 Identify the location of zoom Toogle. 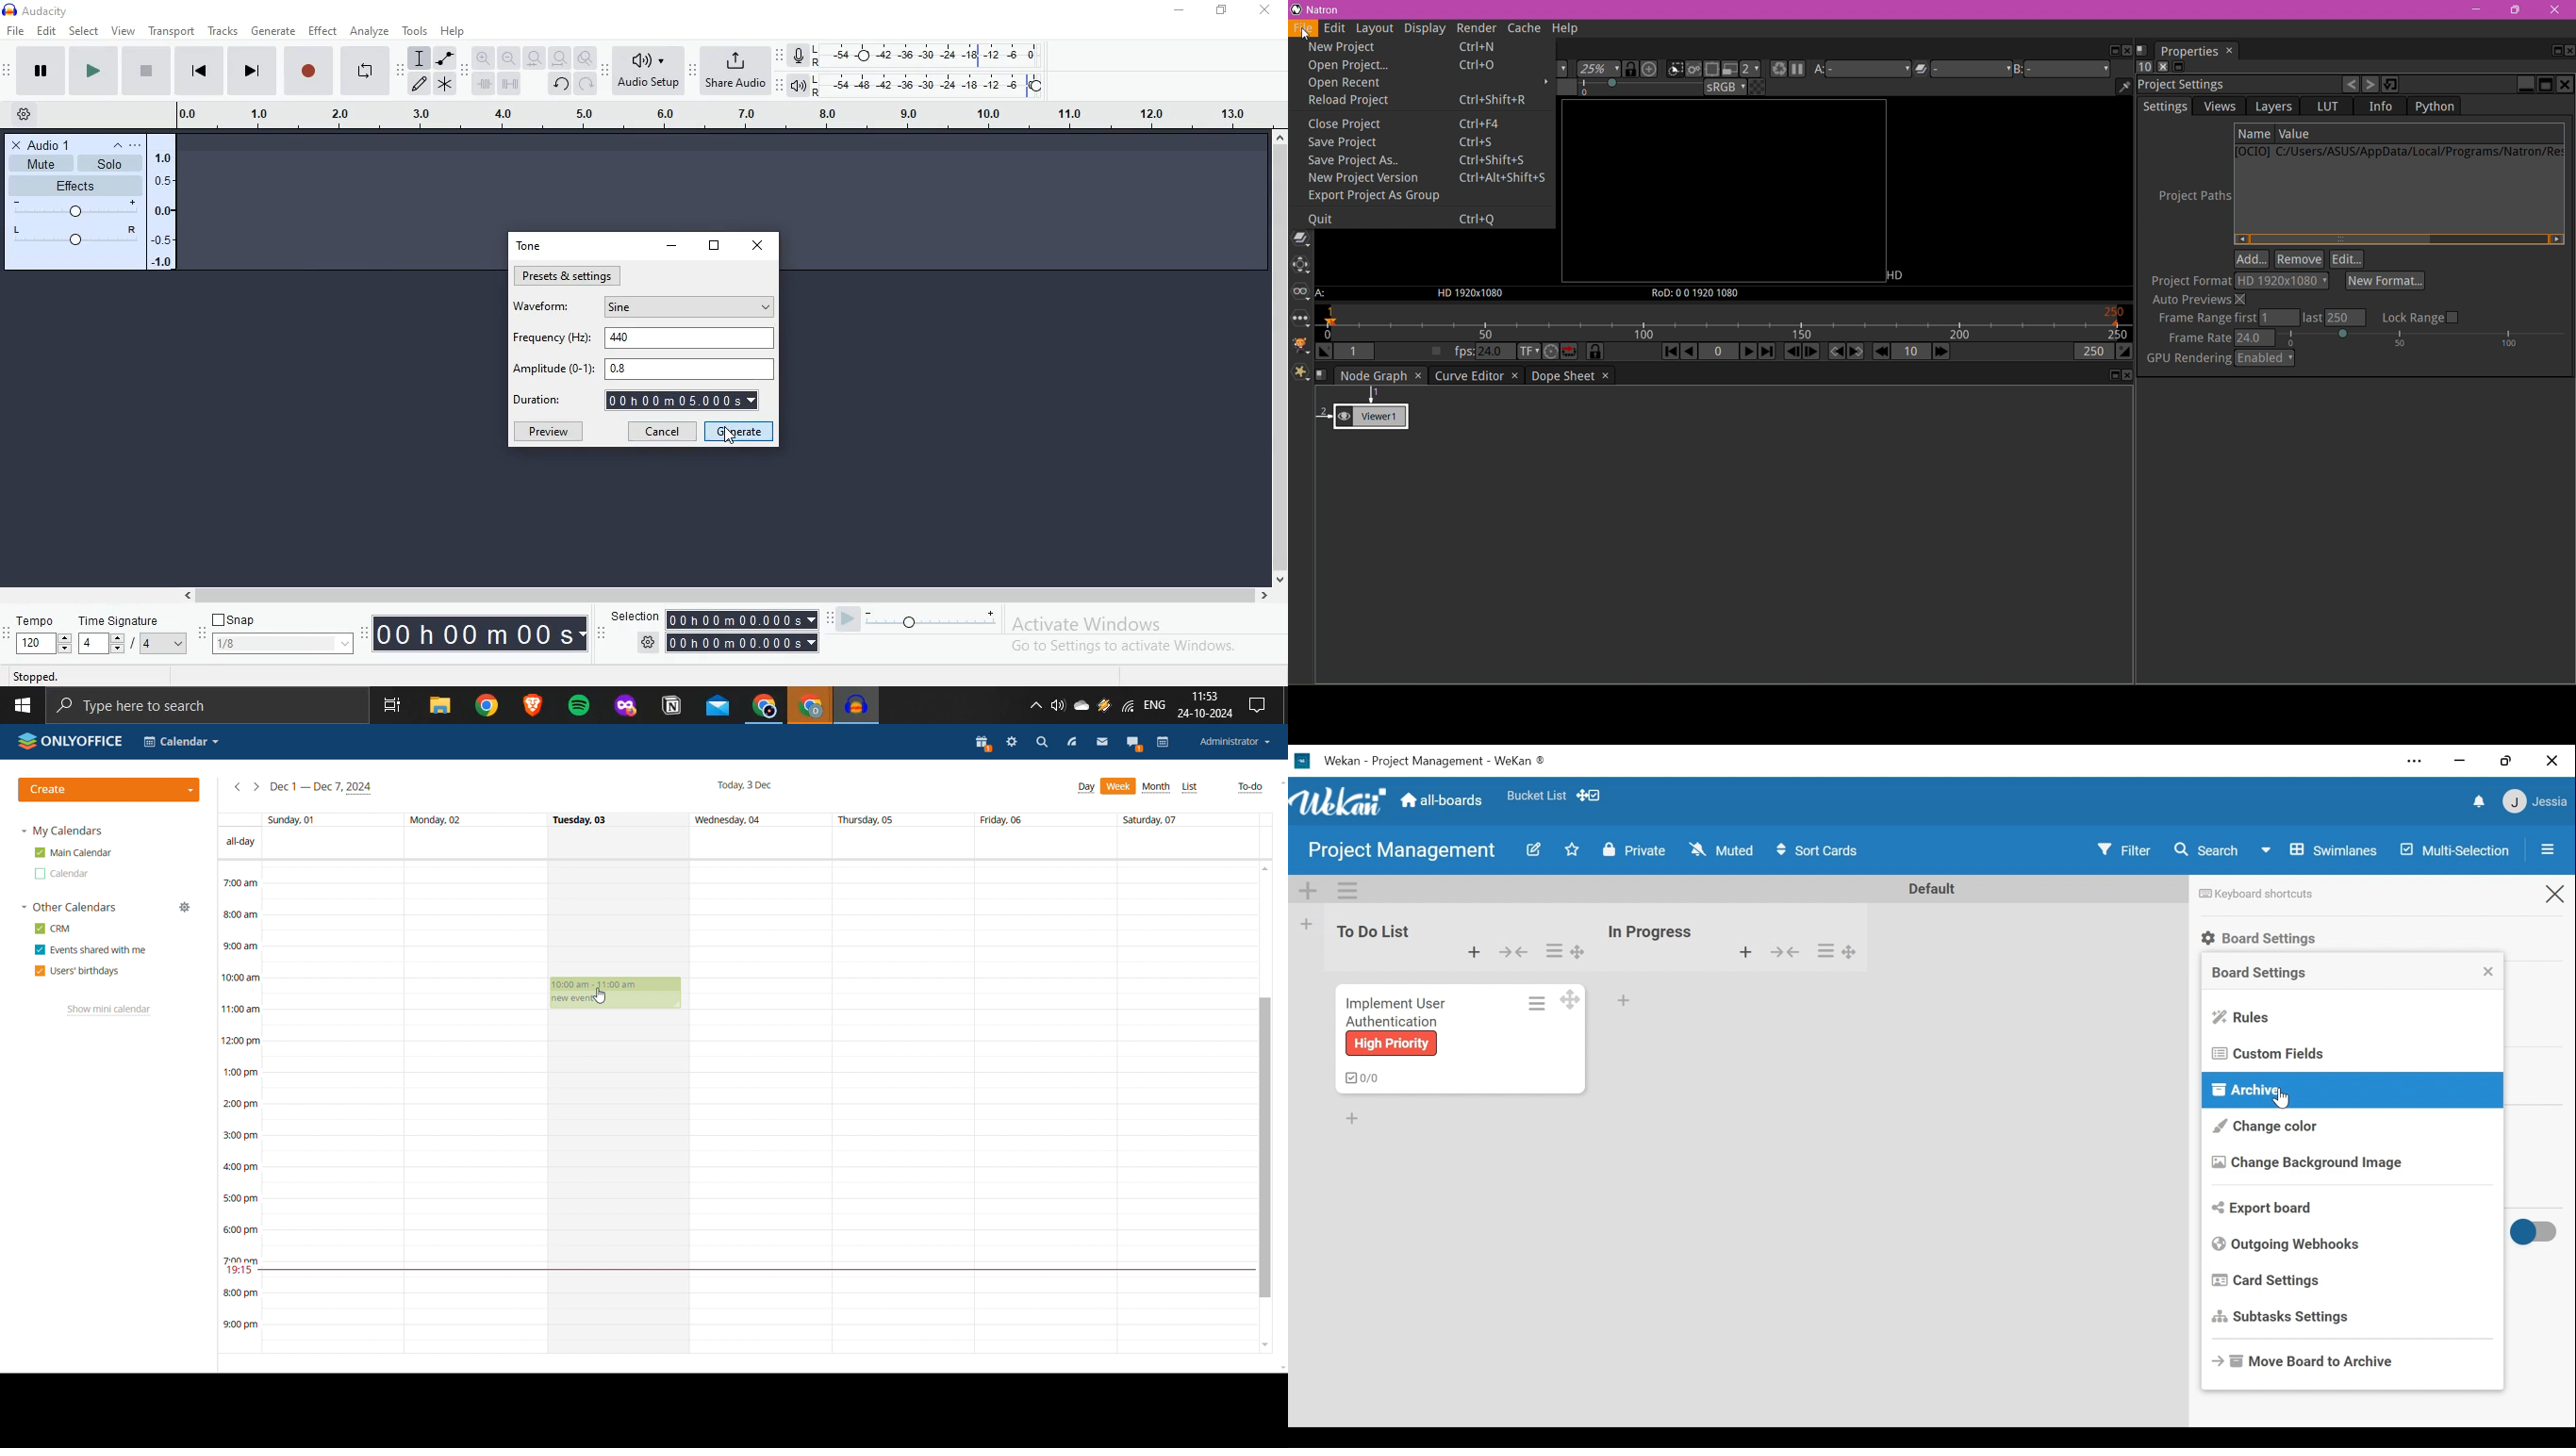
(588, 57).